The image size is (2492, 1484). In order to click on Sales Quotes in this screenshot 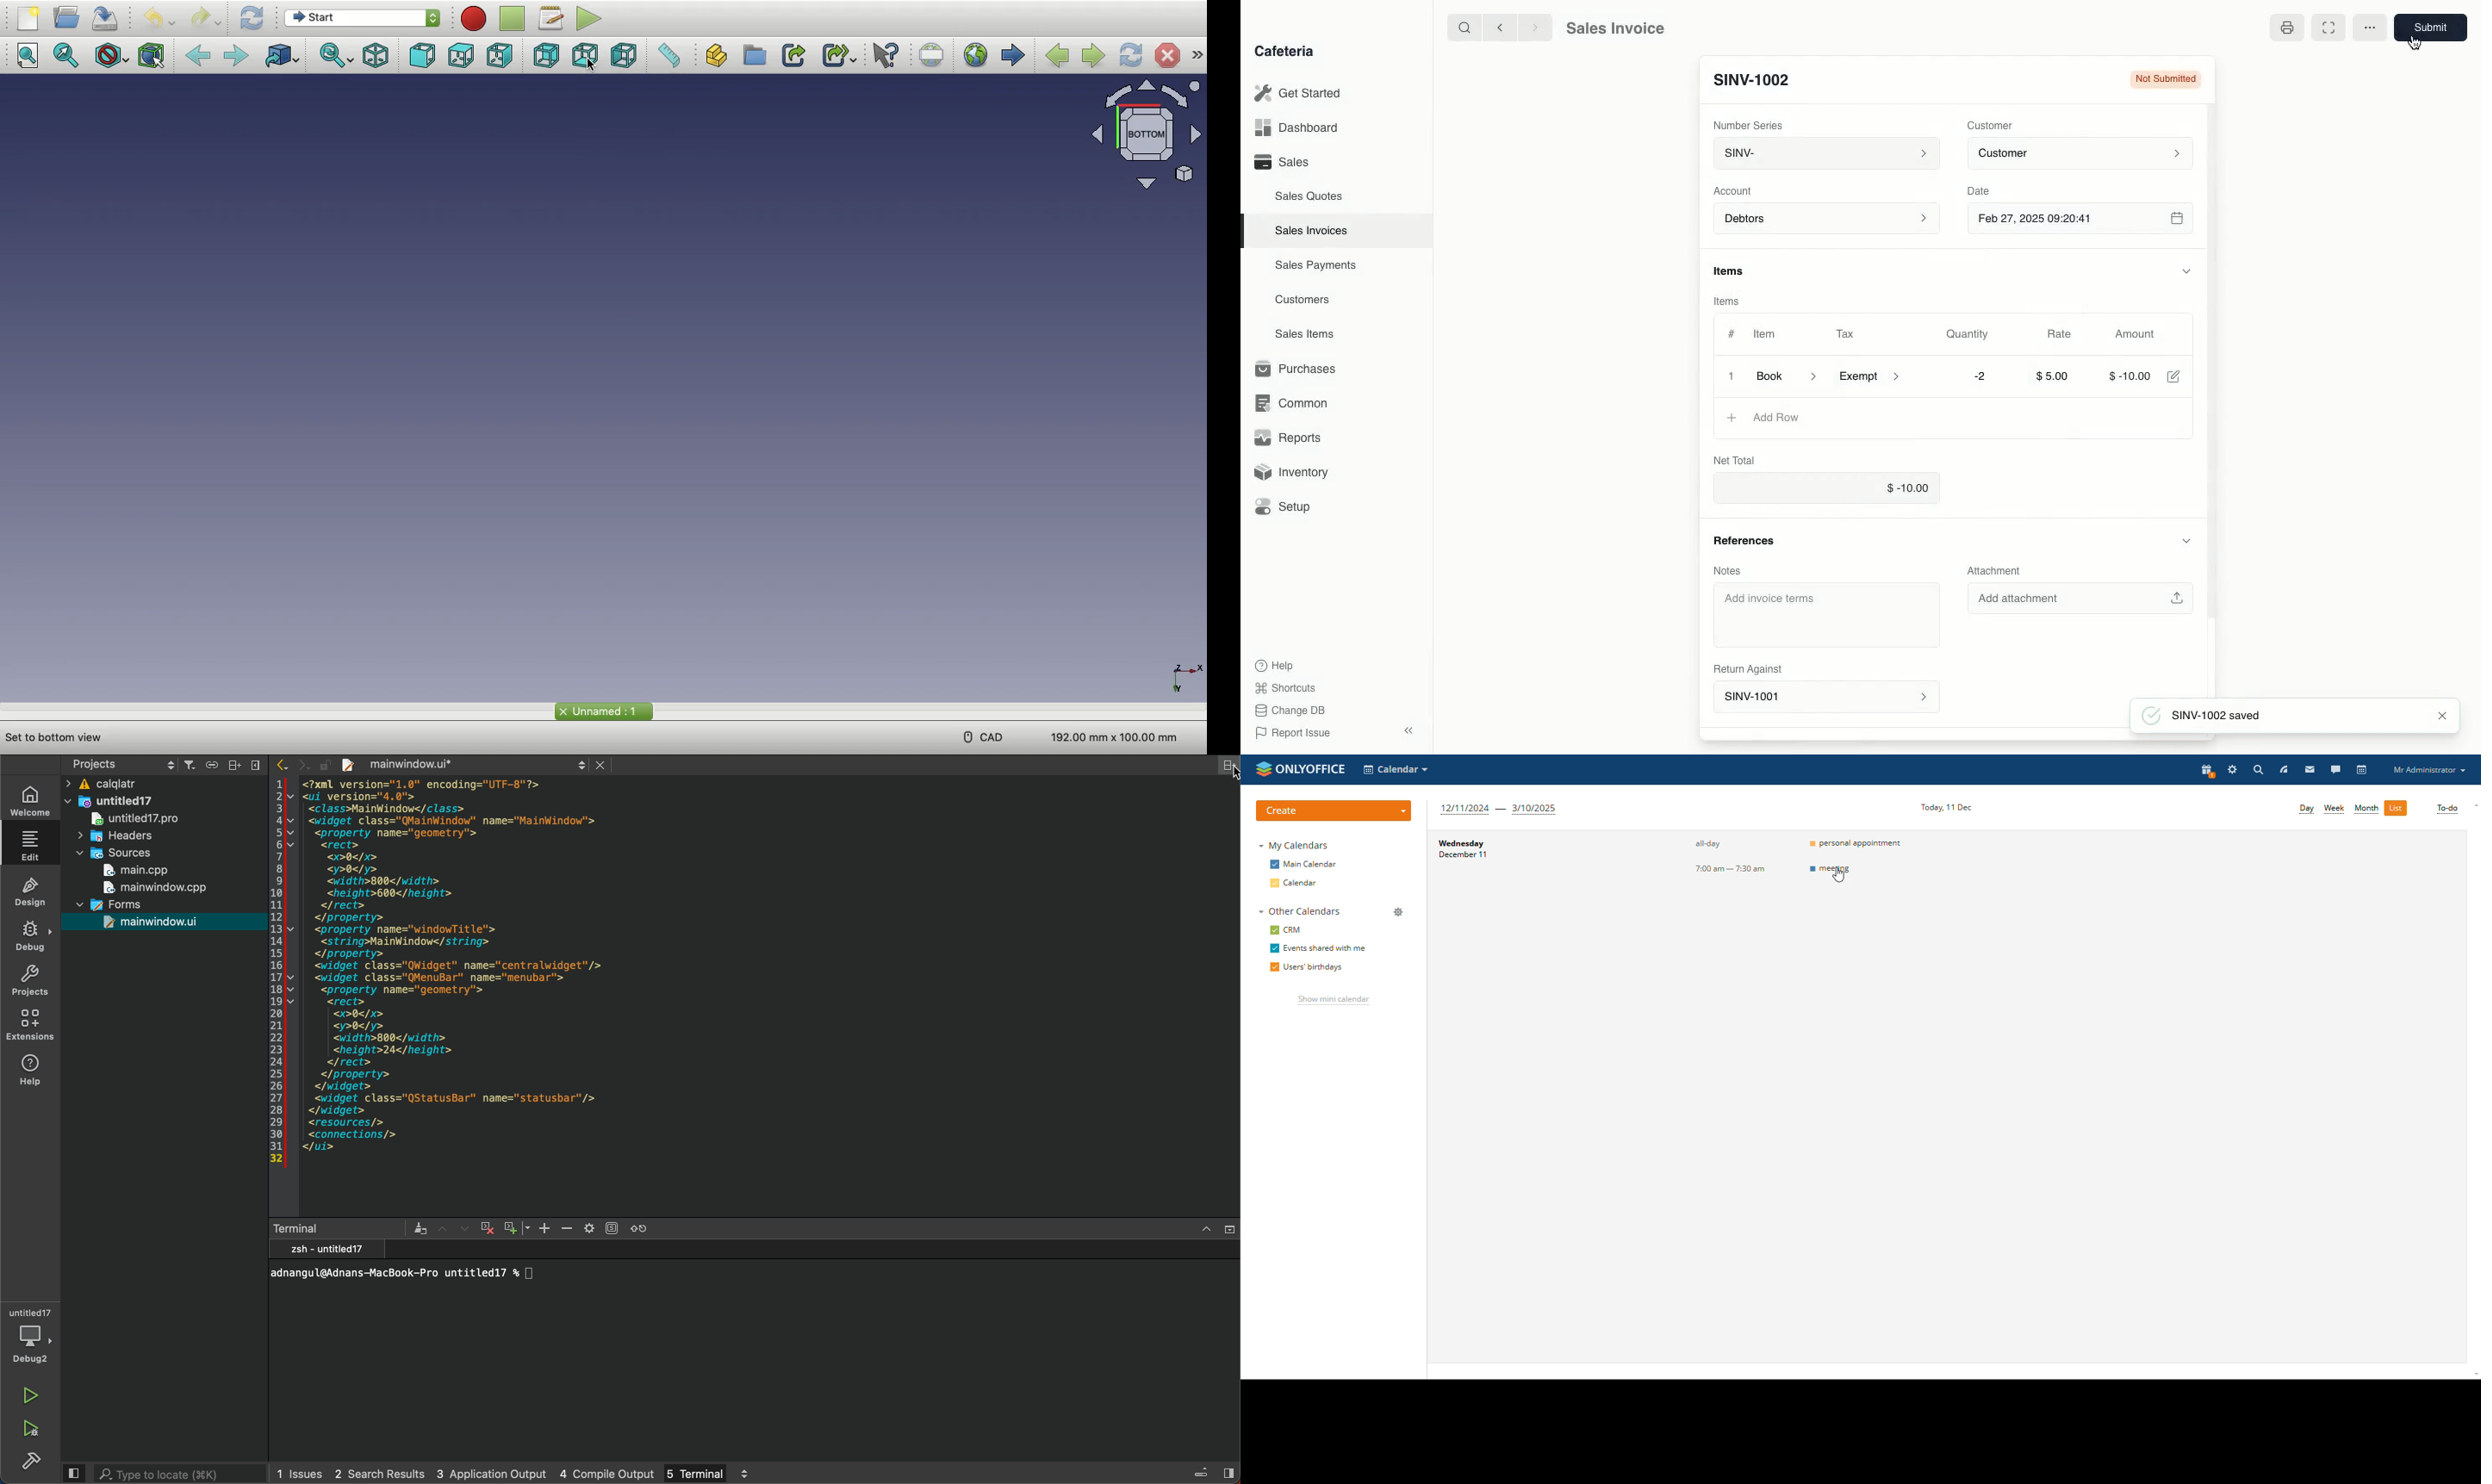, I will do `click(1309, 198)`.